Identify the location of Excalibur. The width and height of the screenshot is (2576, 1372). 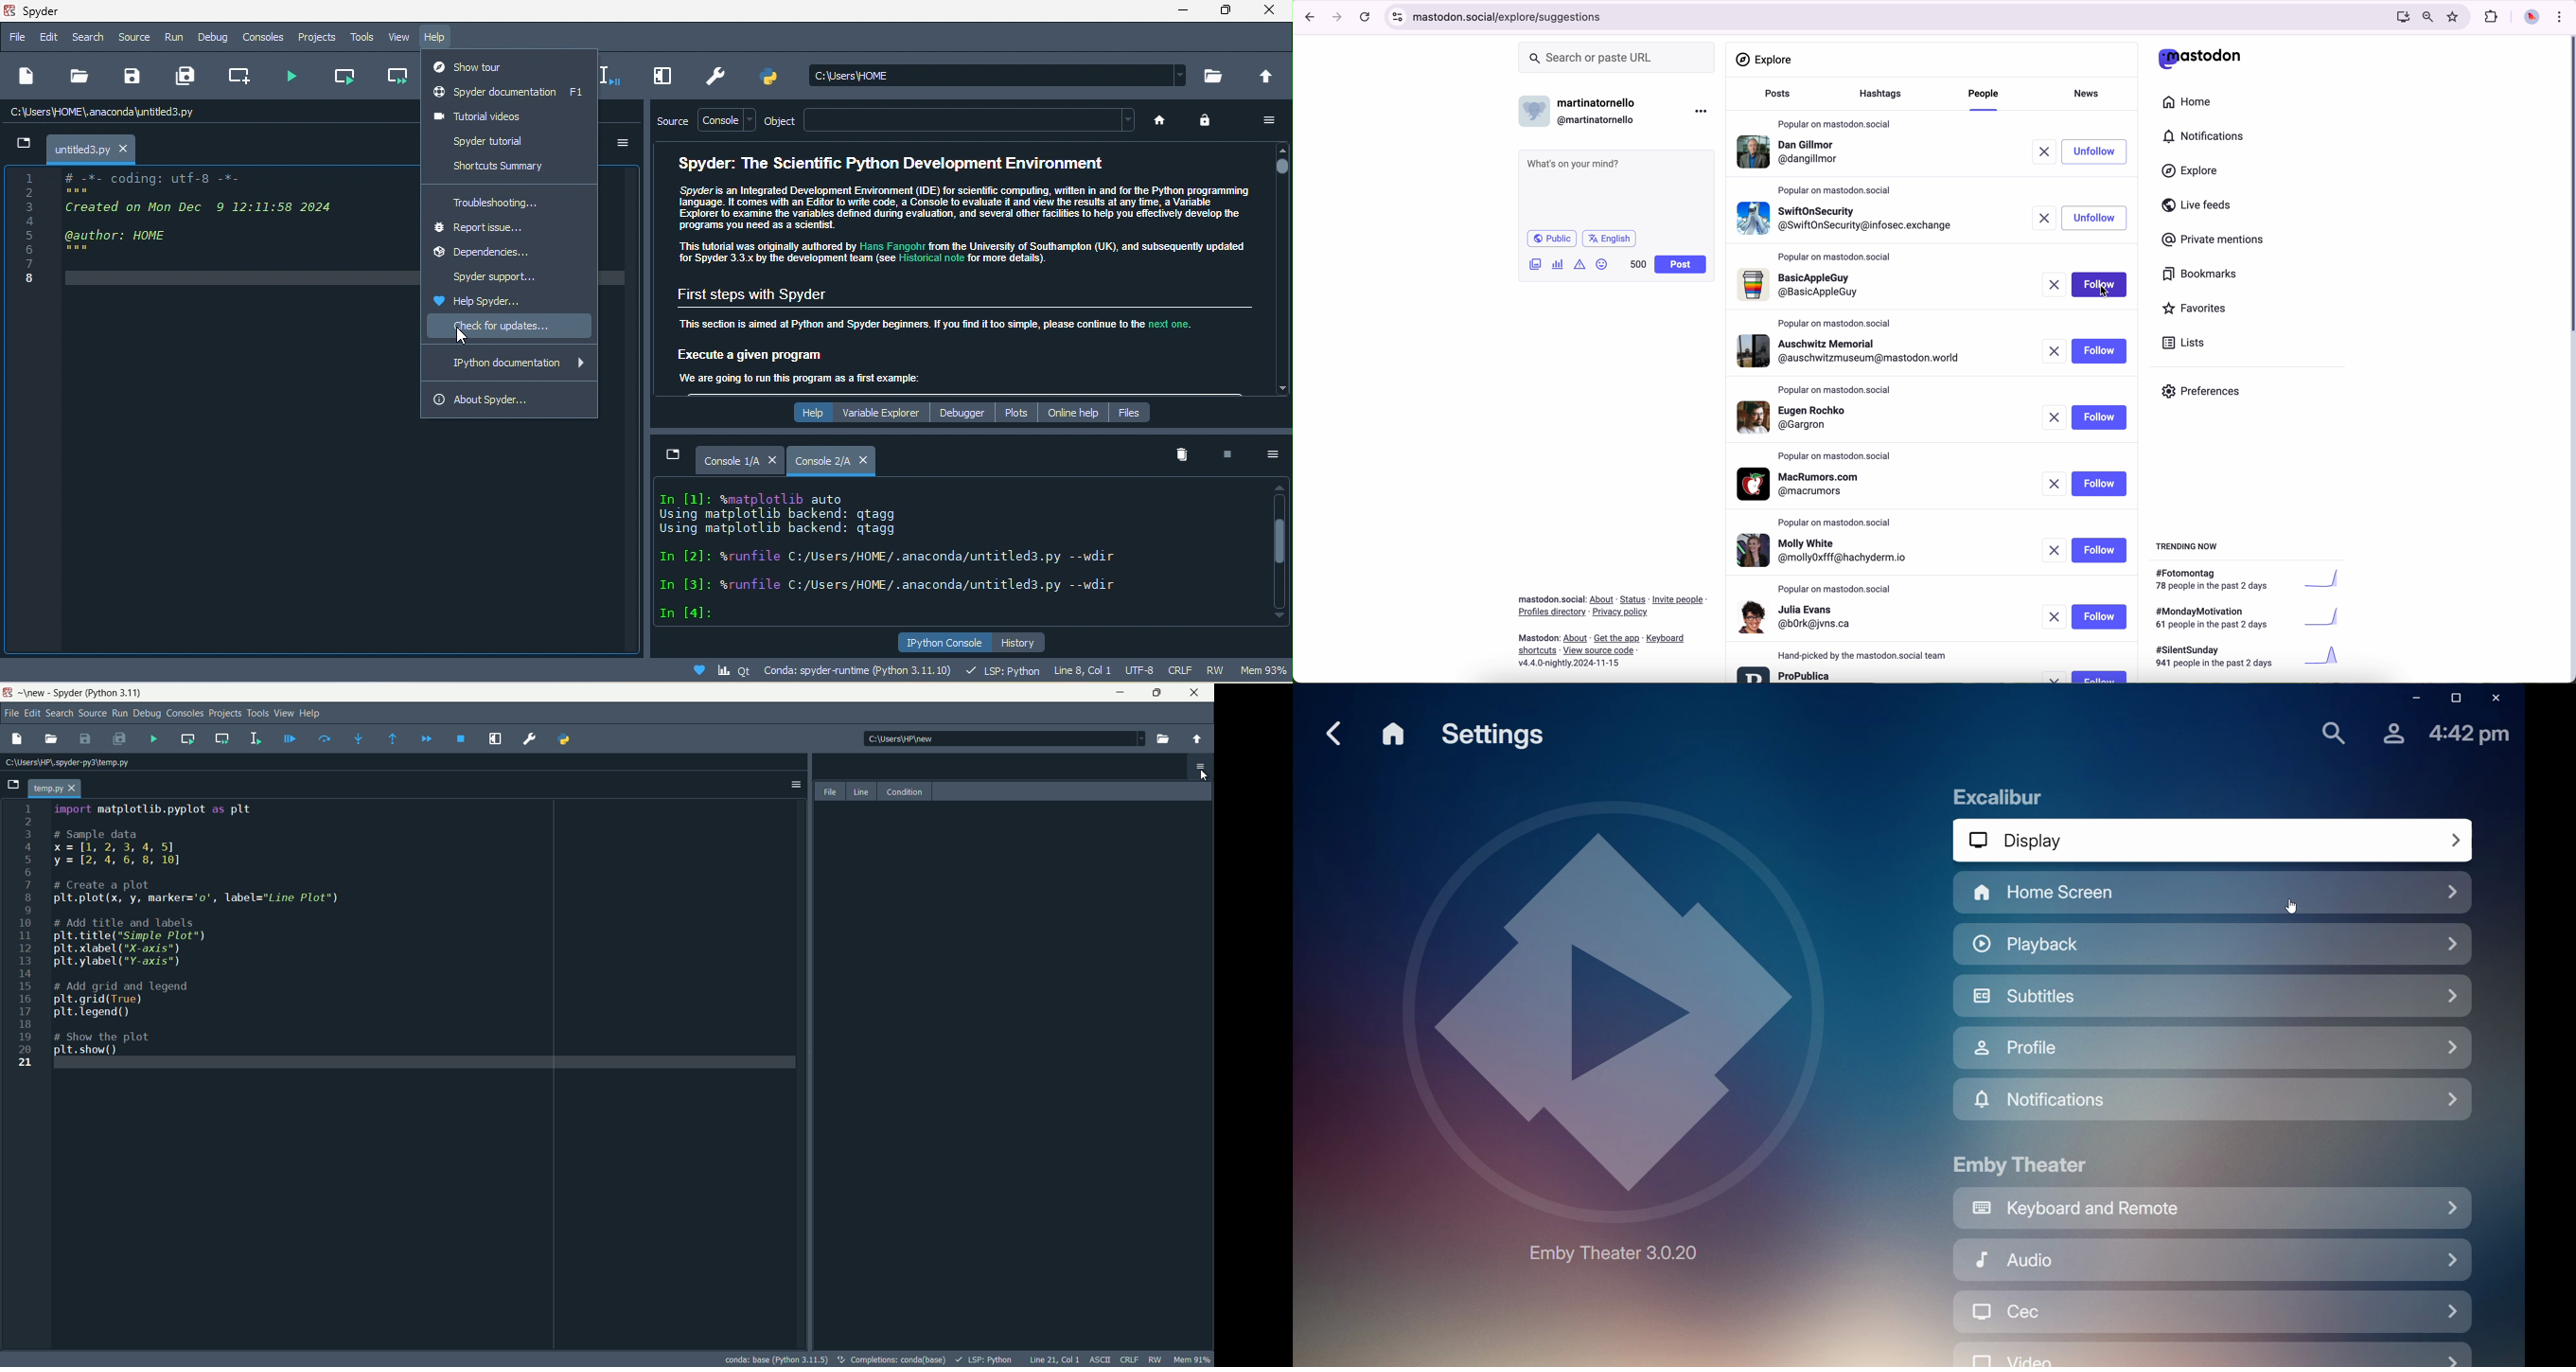
(2011, 797).